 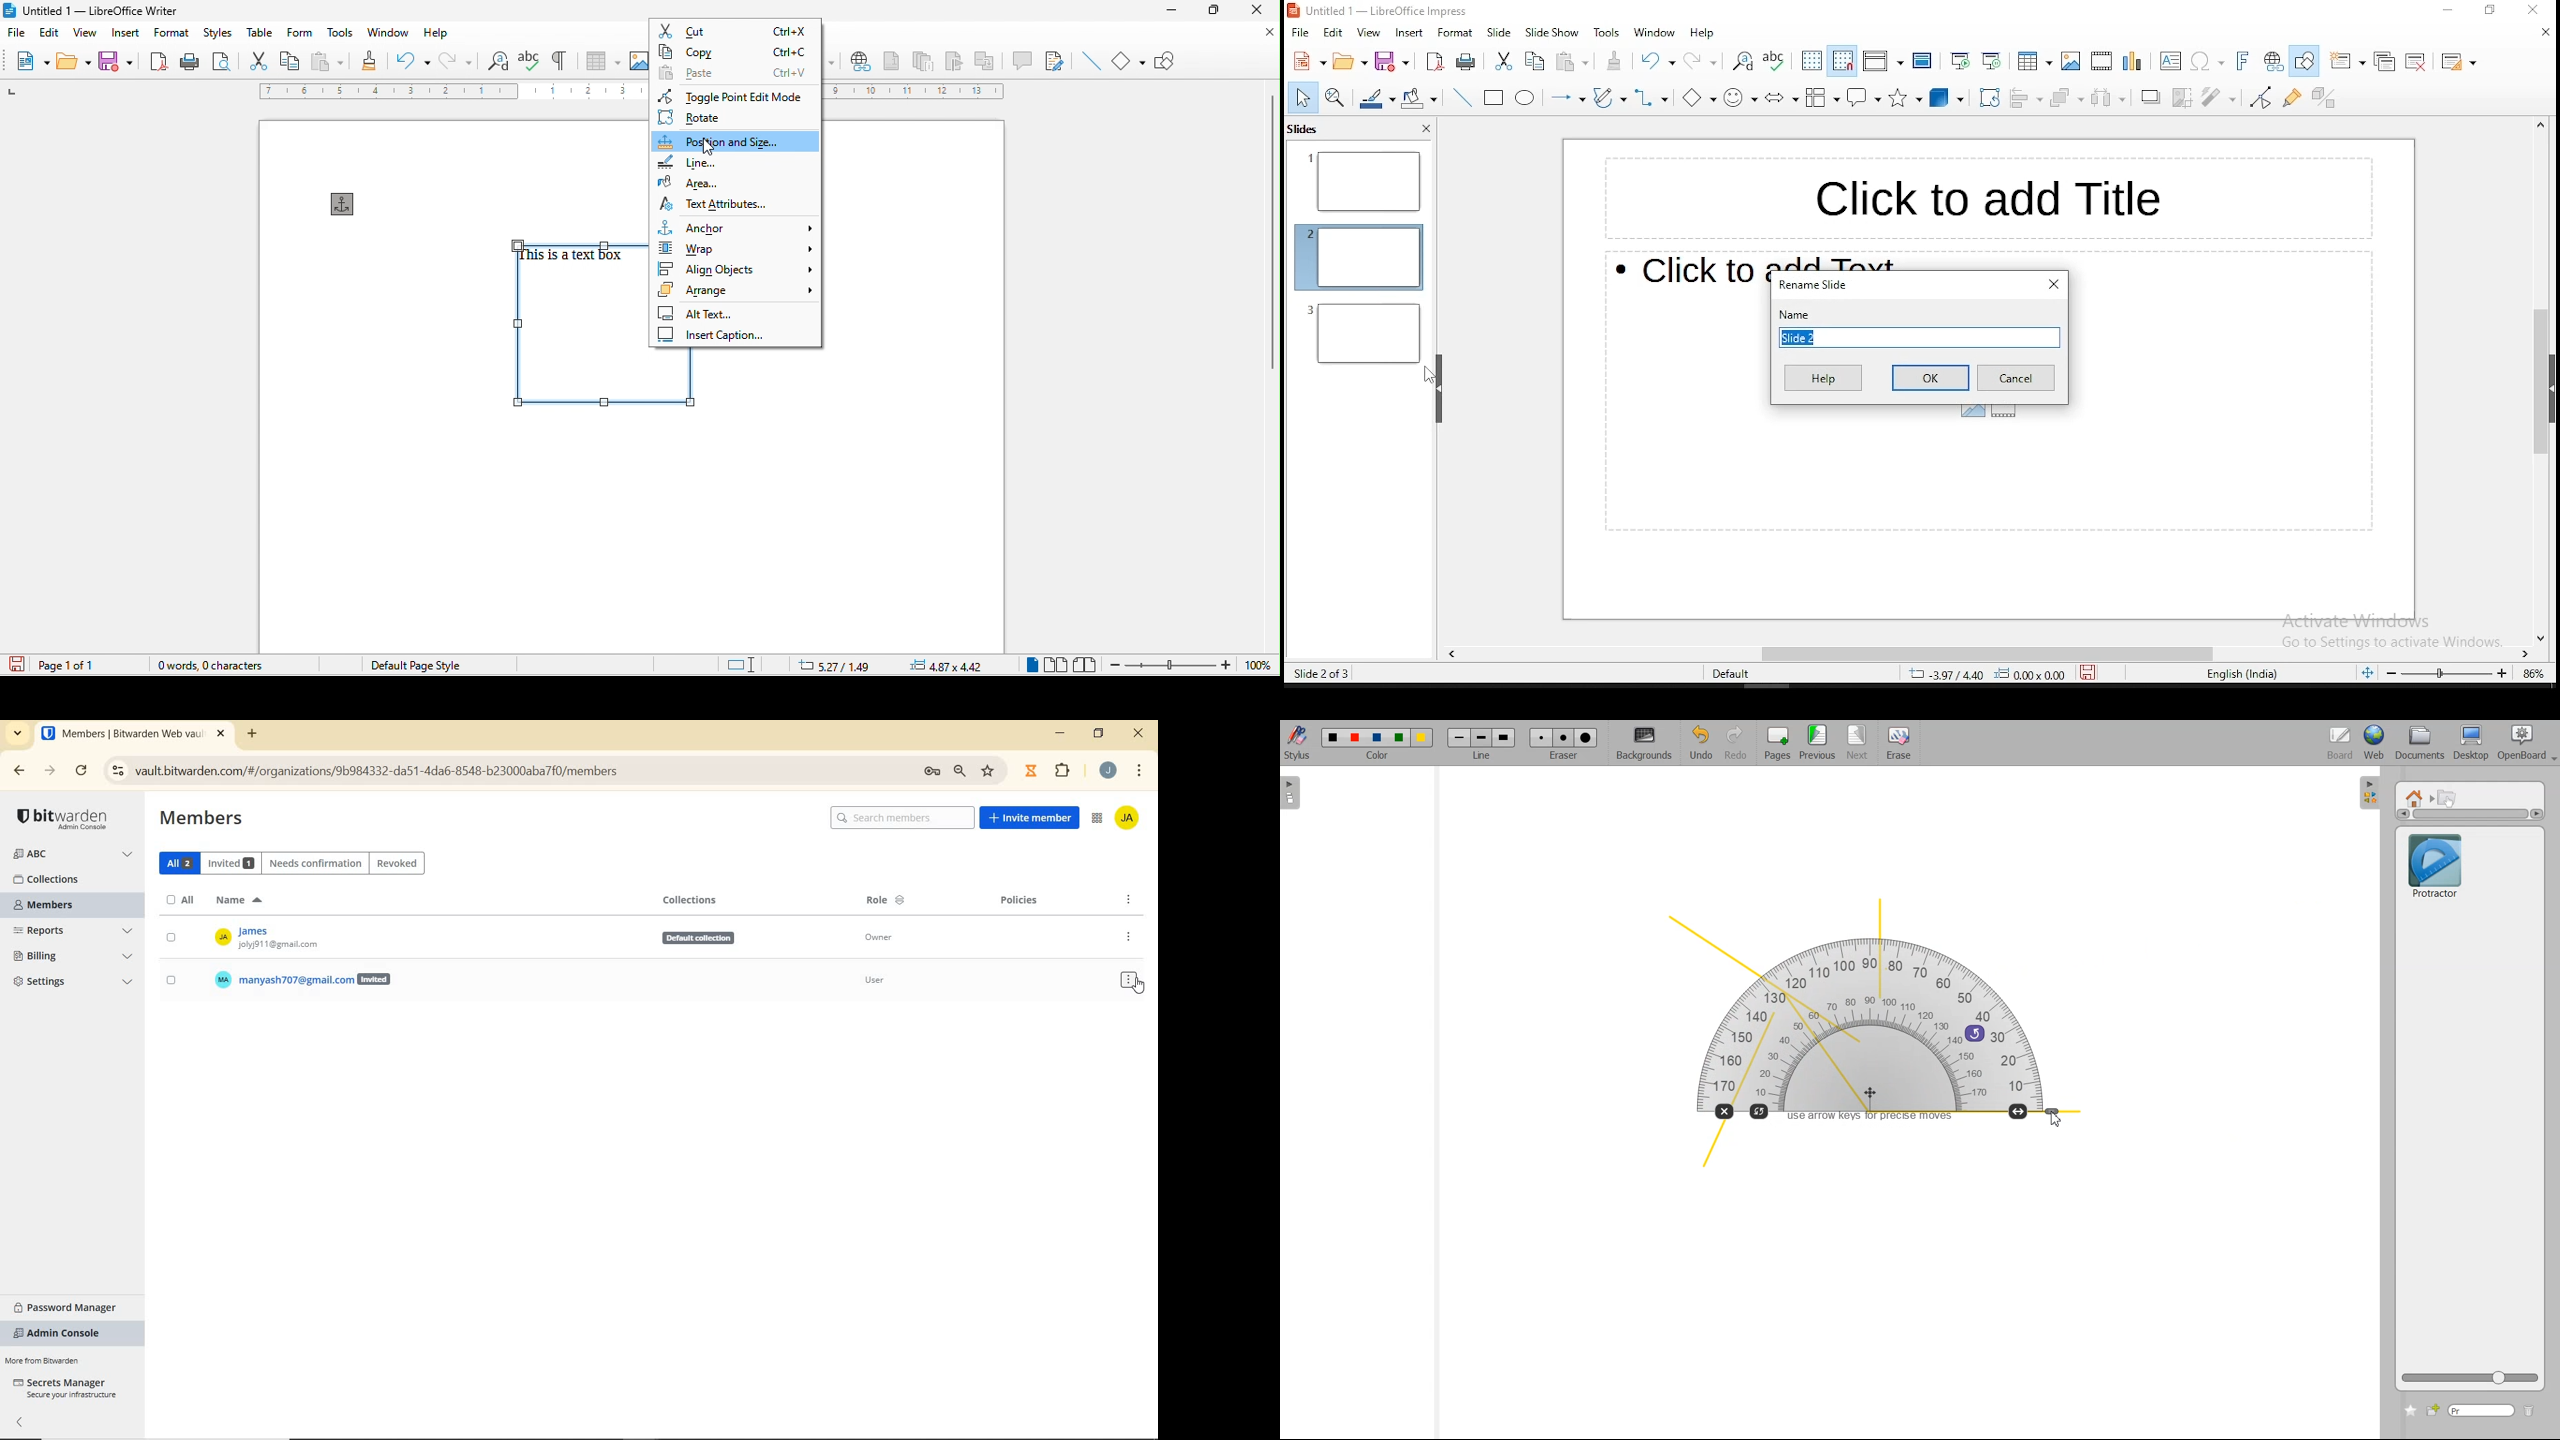 What do you see at coordinates (1610, 99) in the screenshot?
I see `curves and polygons` at bounding box center [1610, 99].